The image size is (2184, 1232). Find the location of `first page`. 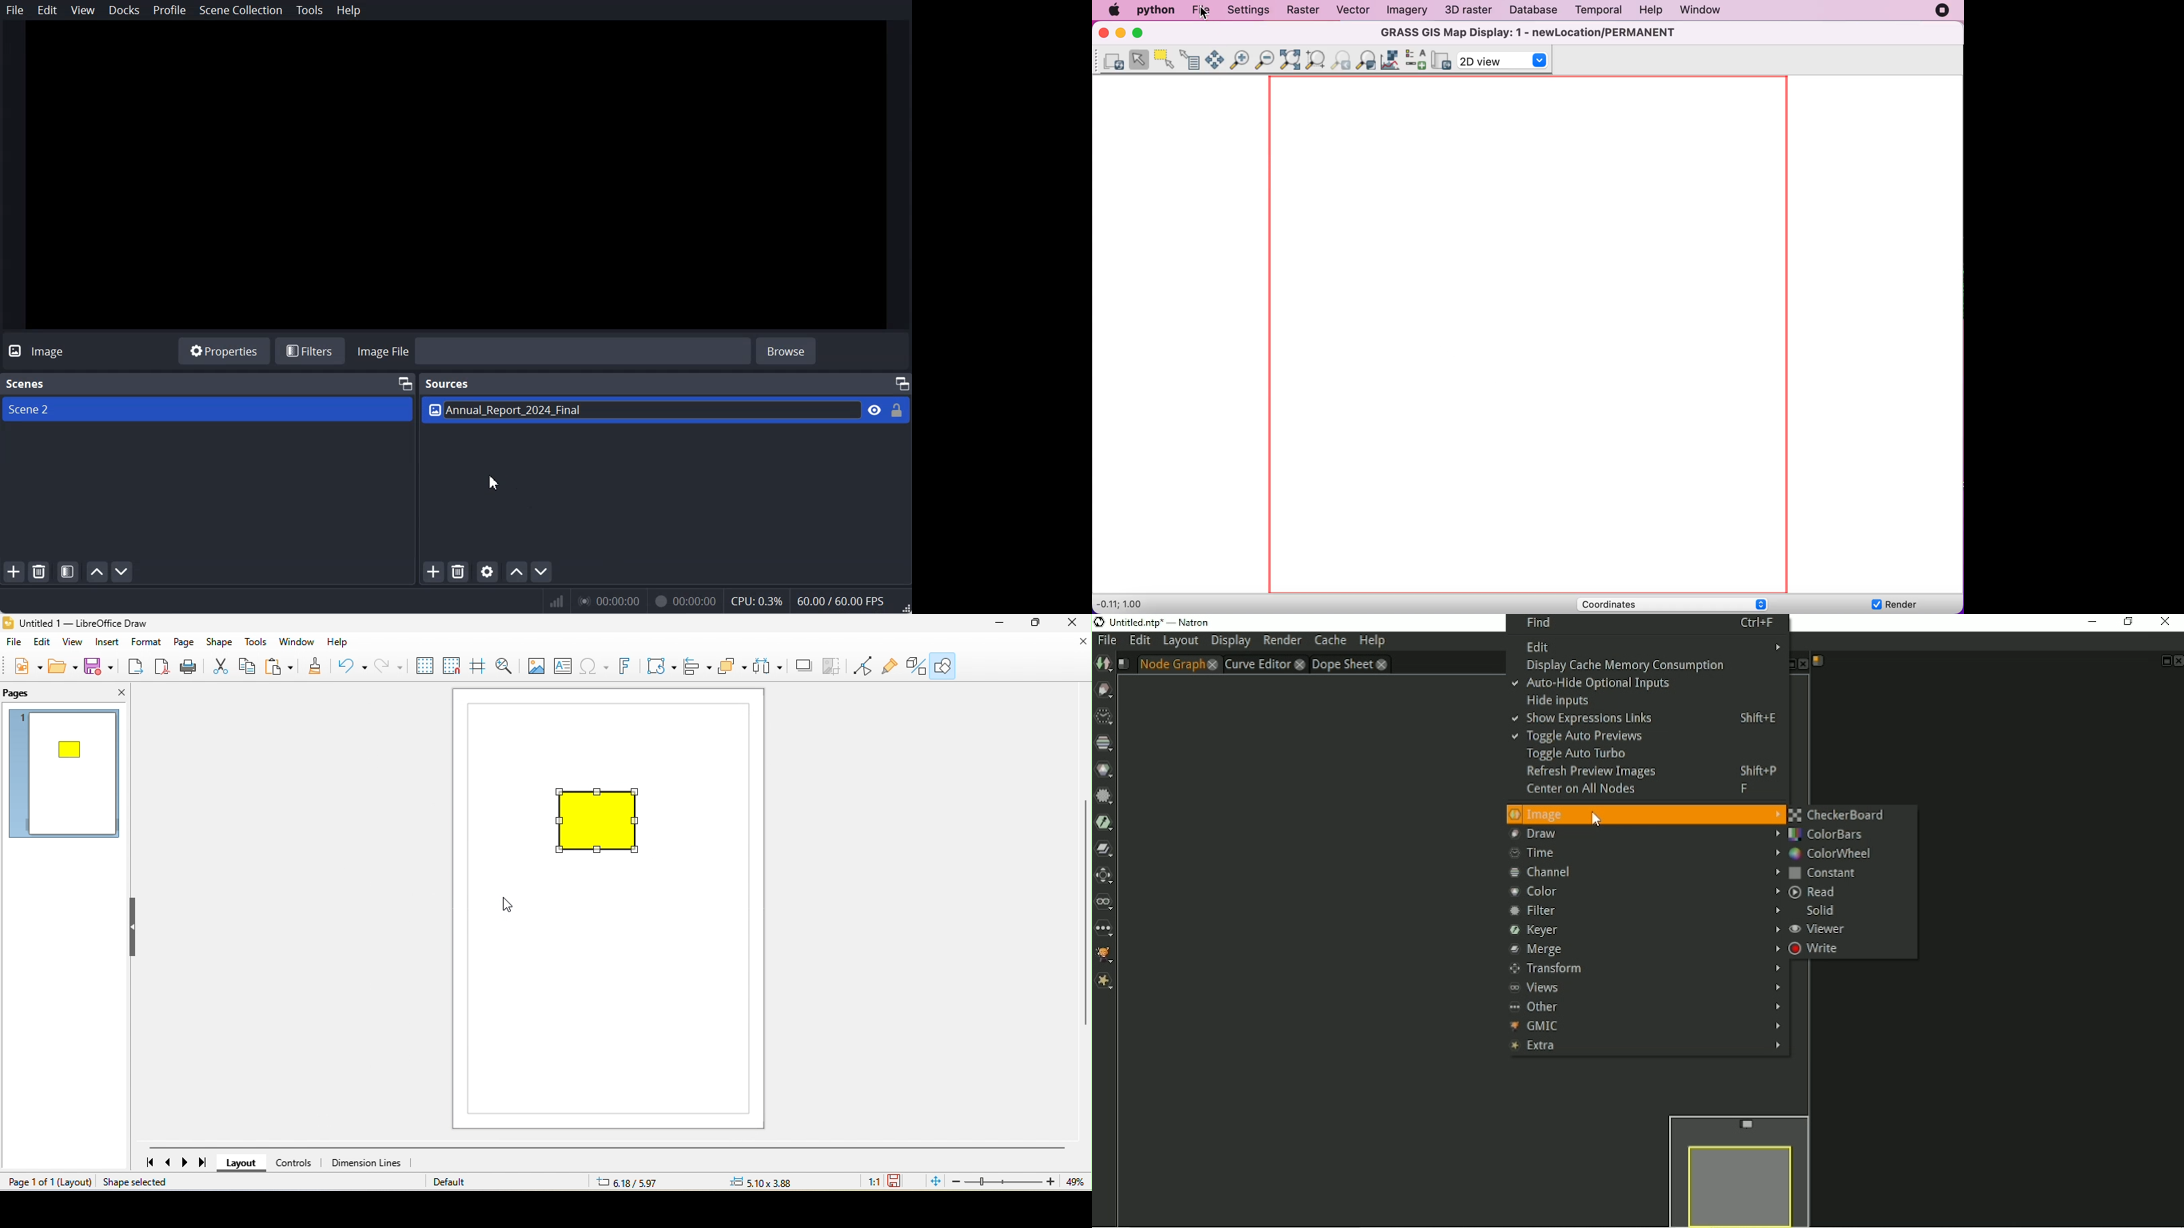

first page is located at coordinates (147, 1163).